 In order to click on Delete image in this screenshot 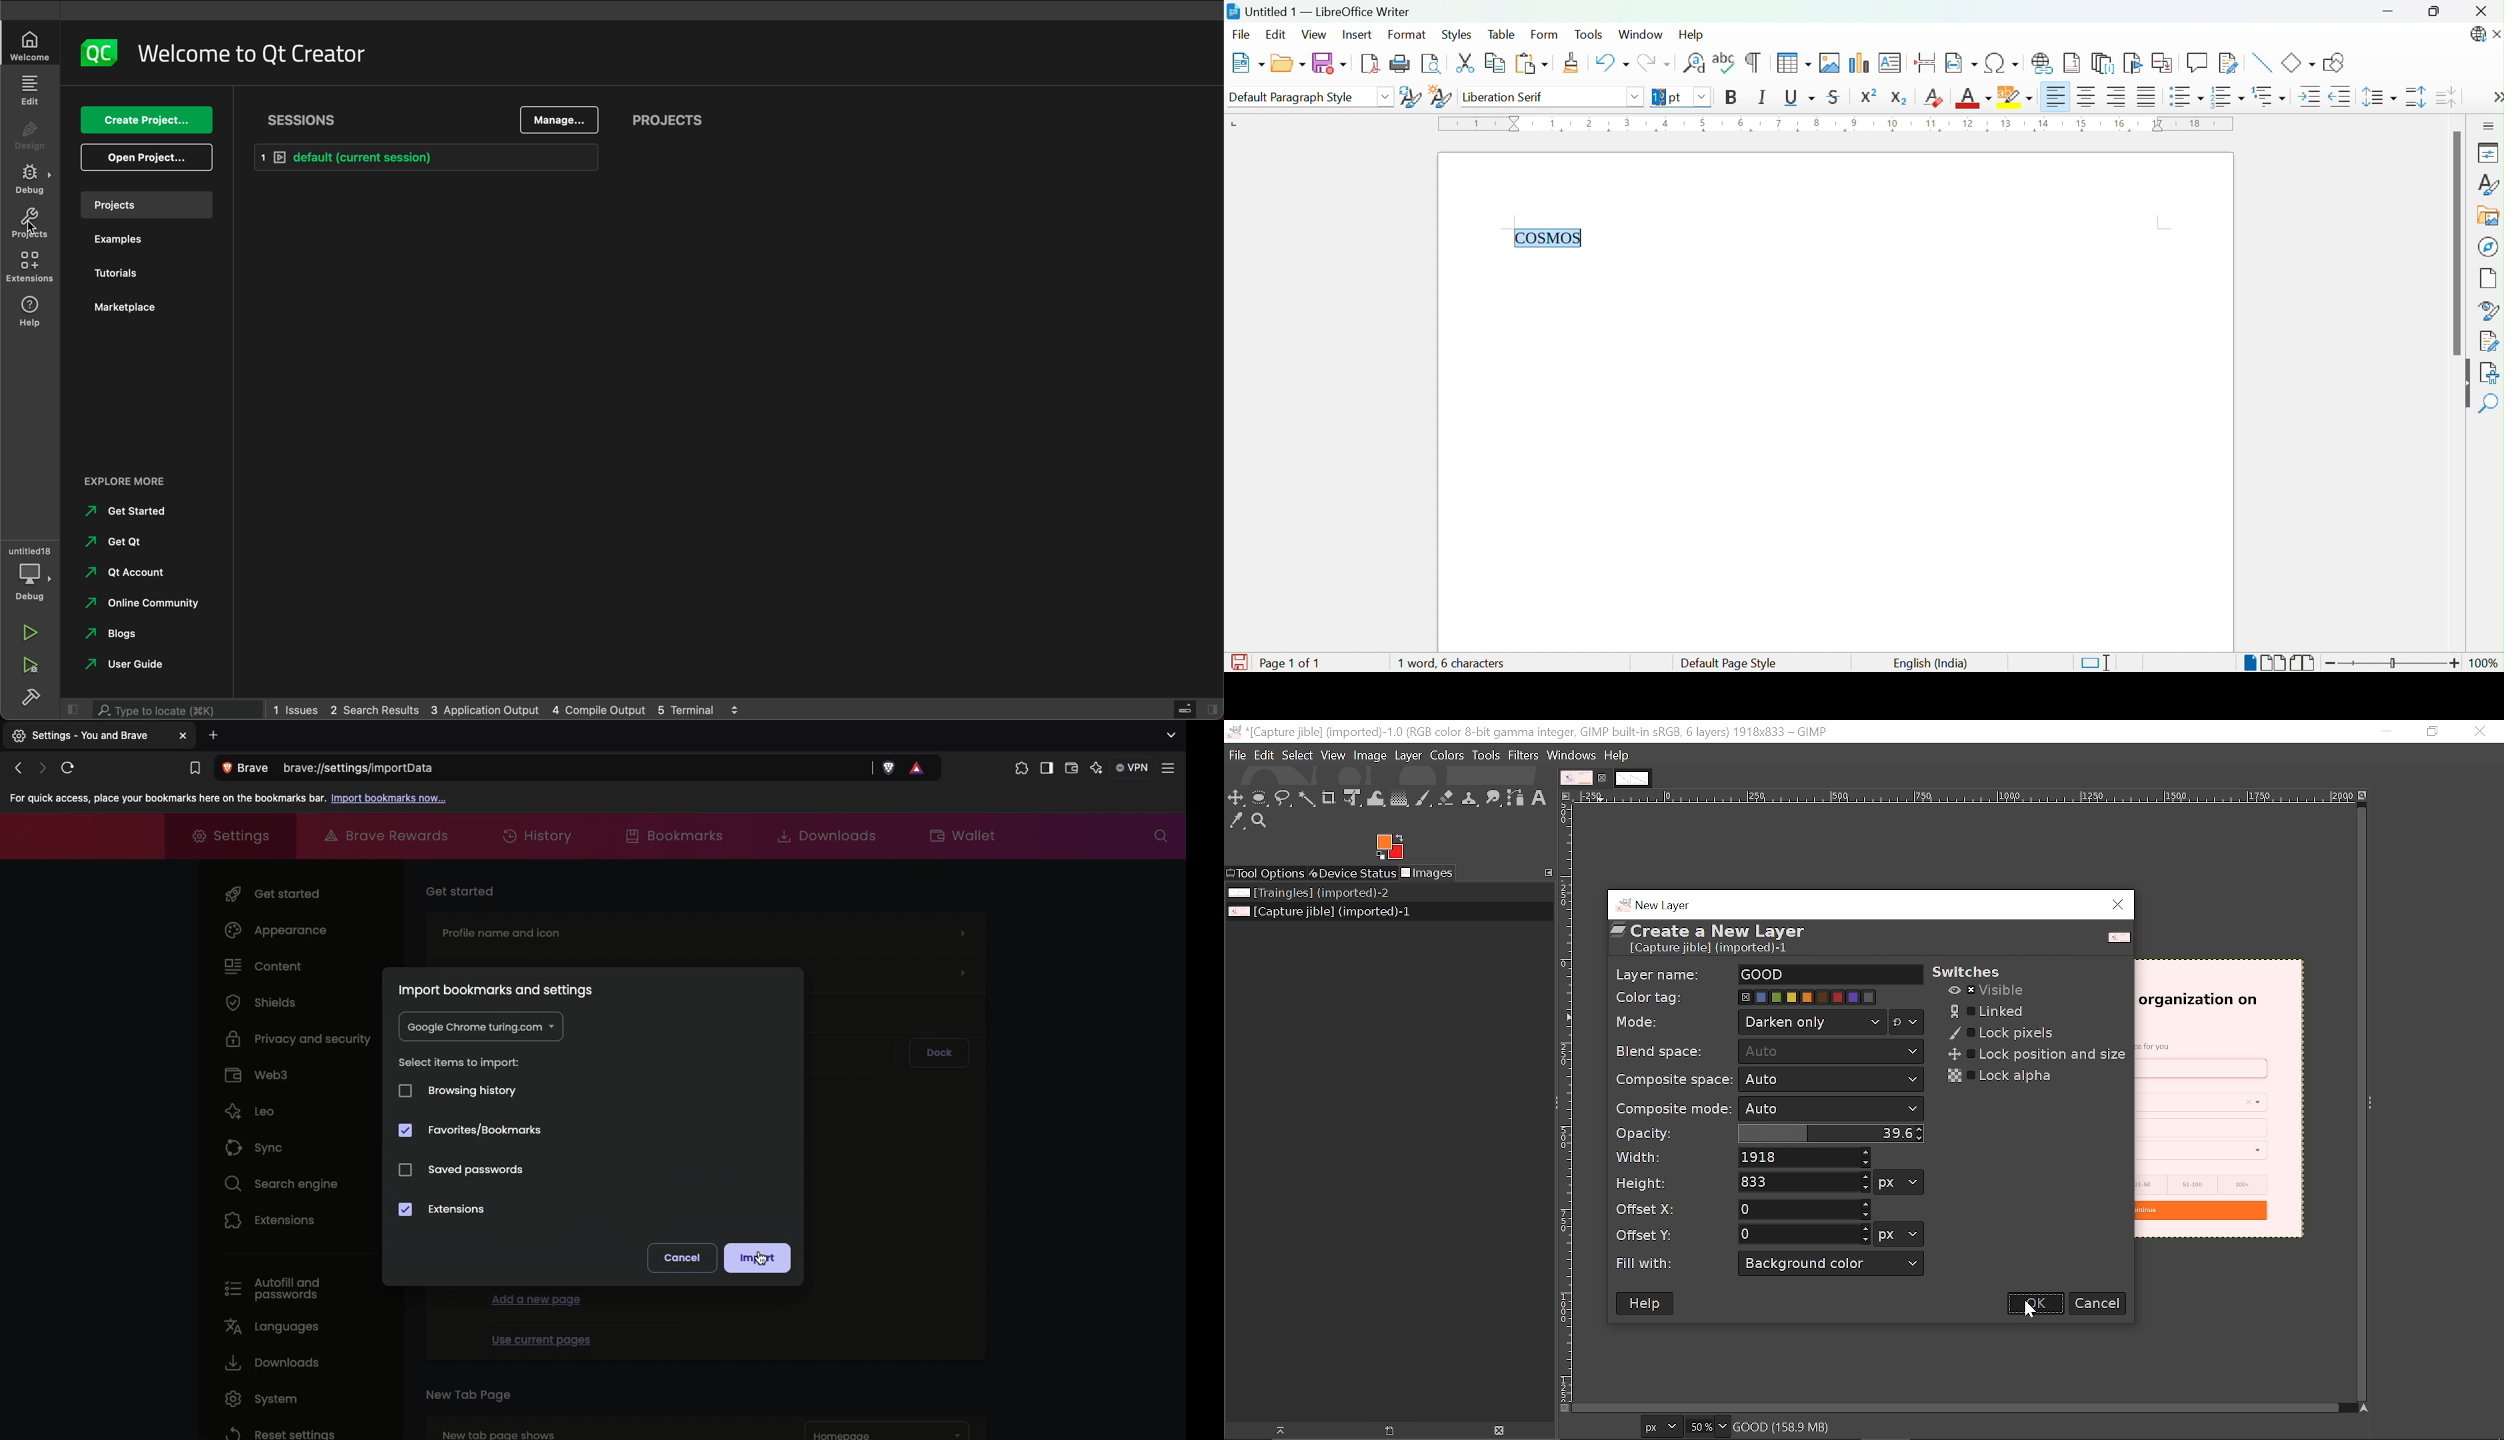, I will do `click(1499, 1431)`.